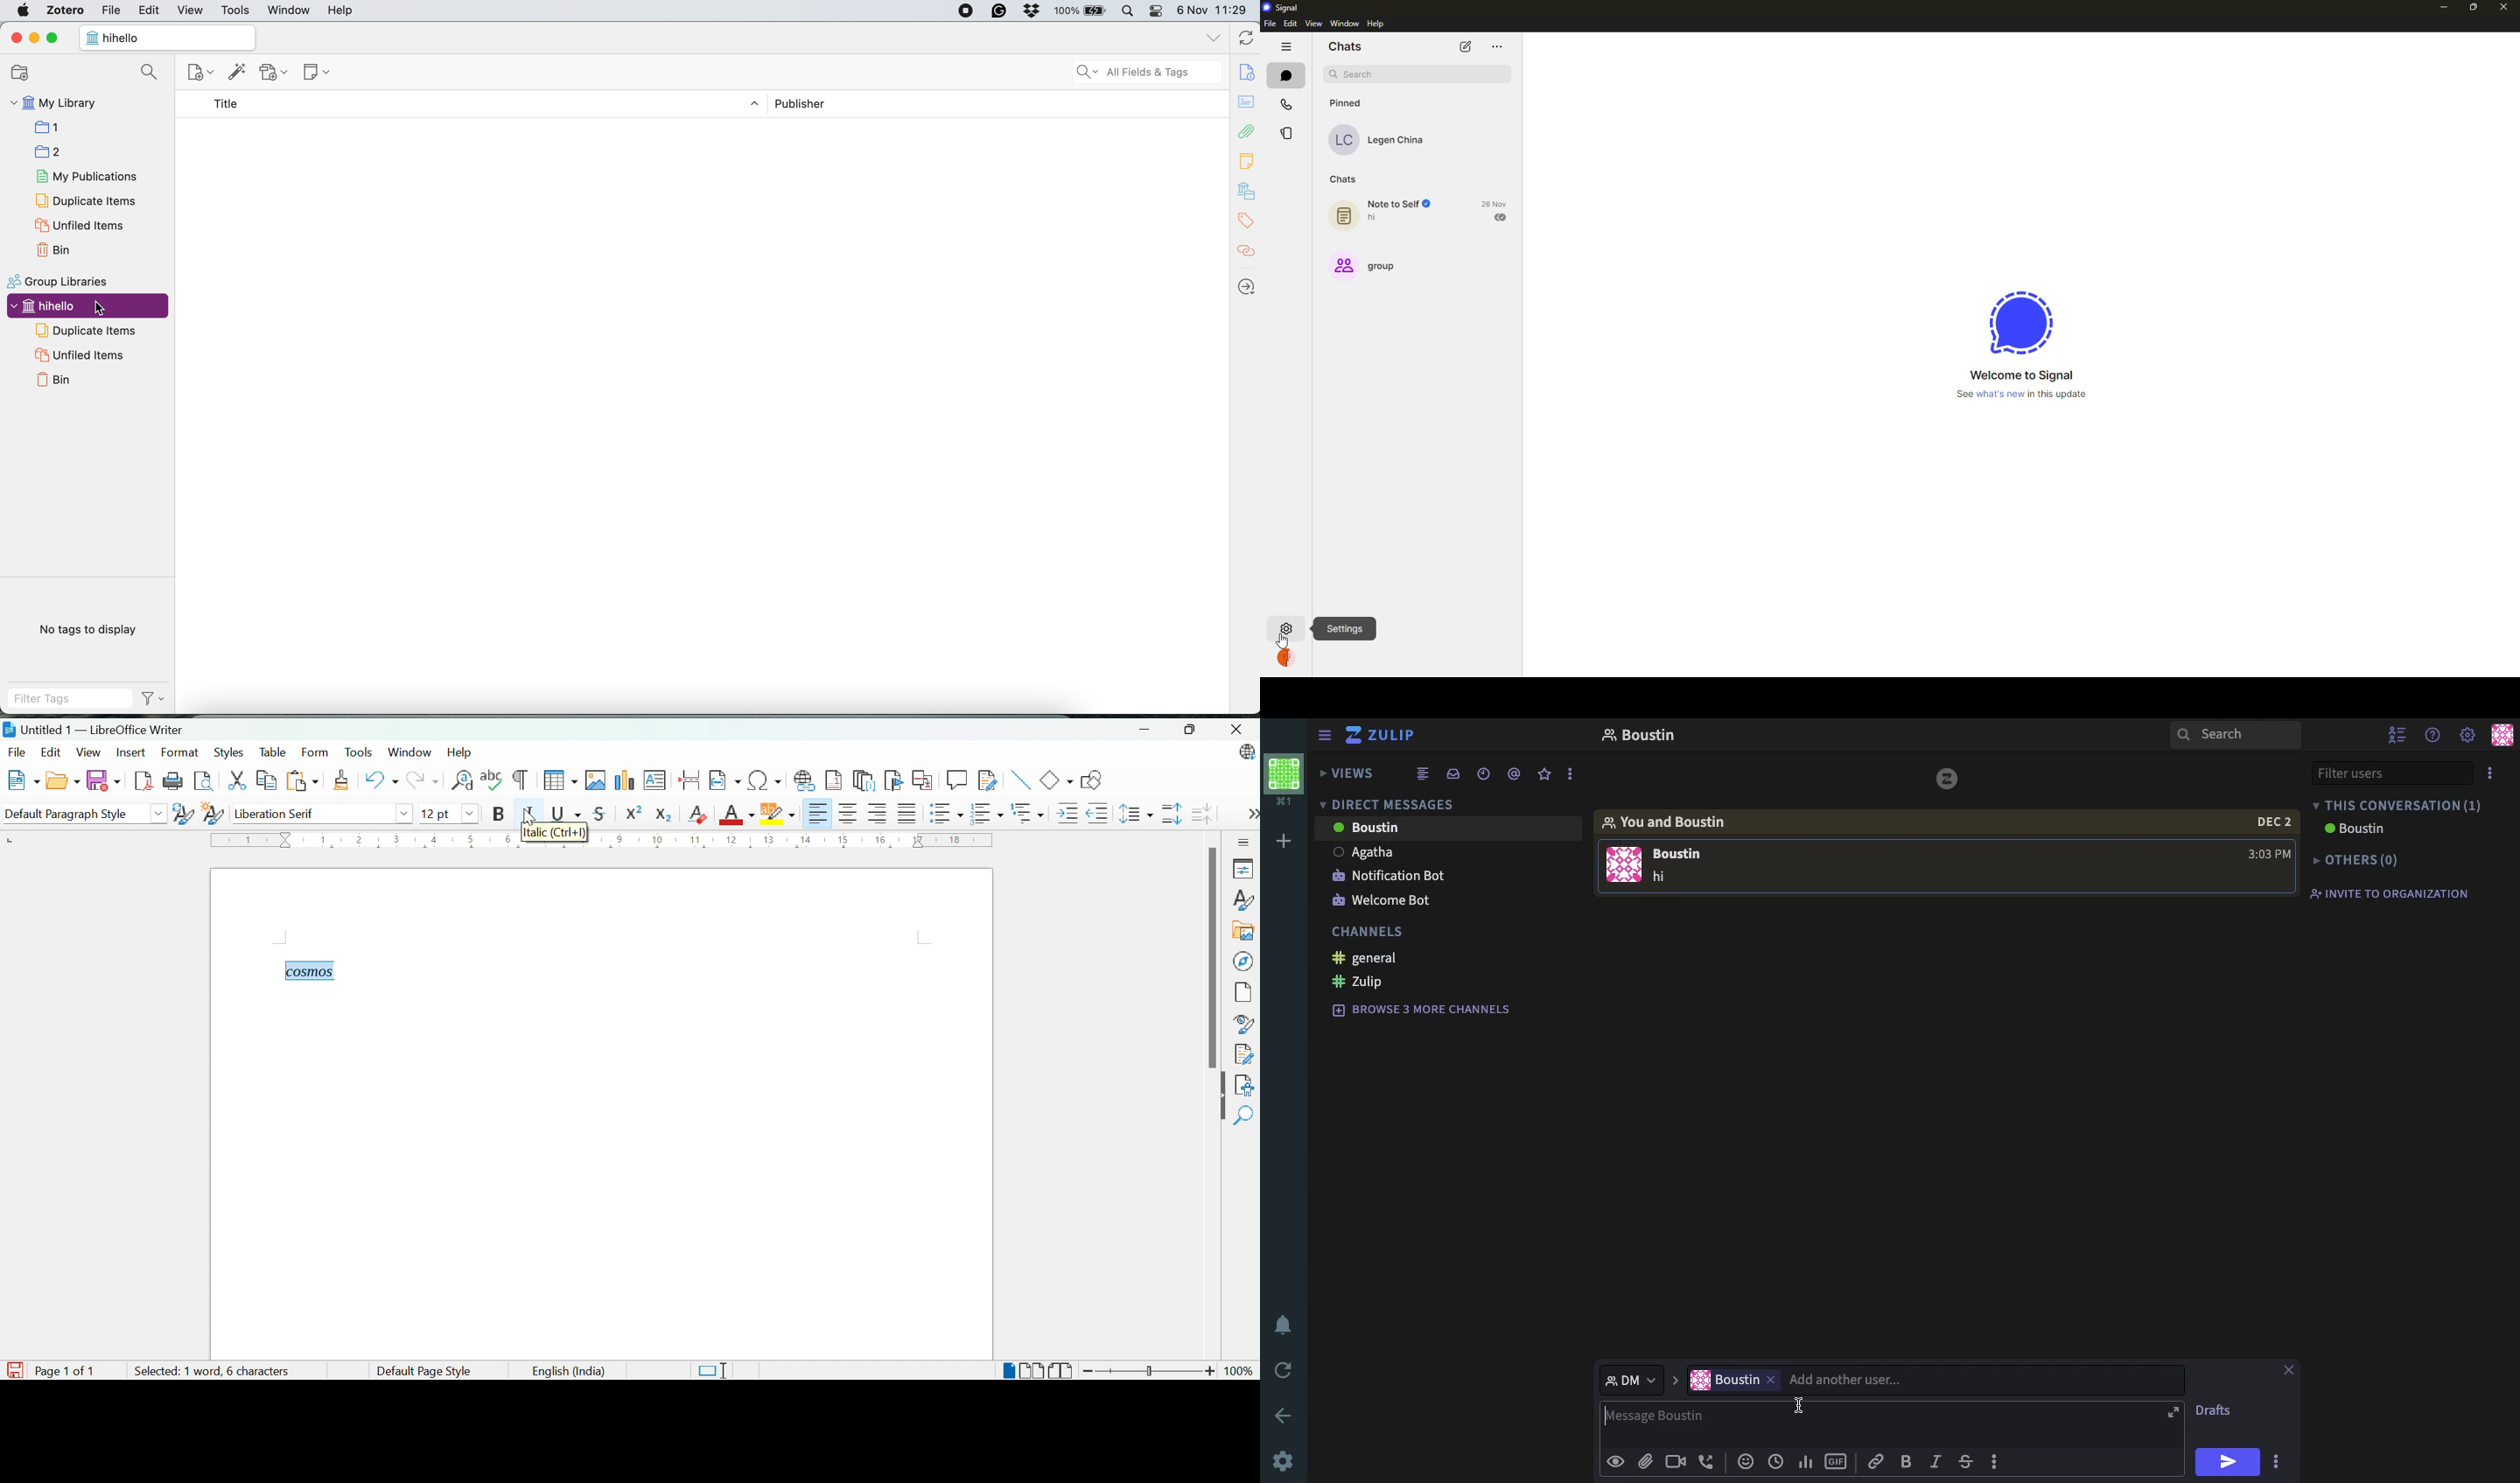  Describe the element at coordinates (495, 813) in the screenshot. I see `Bold` at that location.